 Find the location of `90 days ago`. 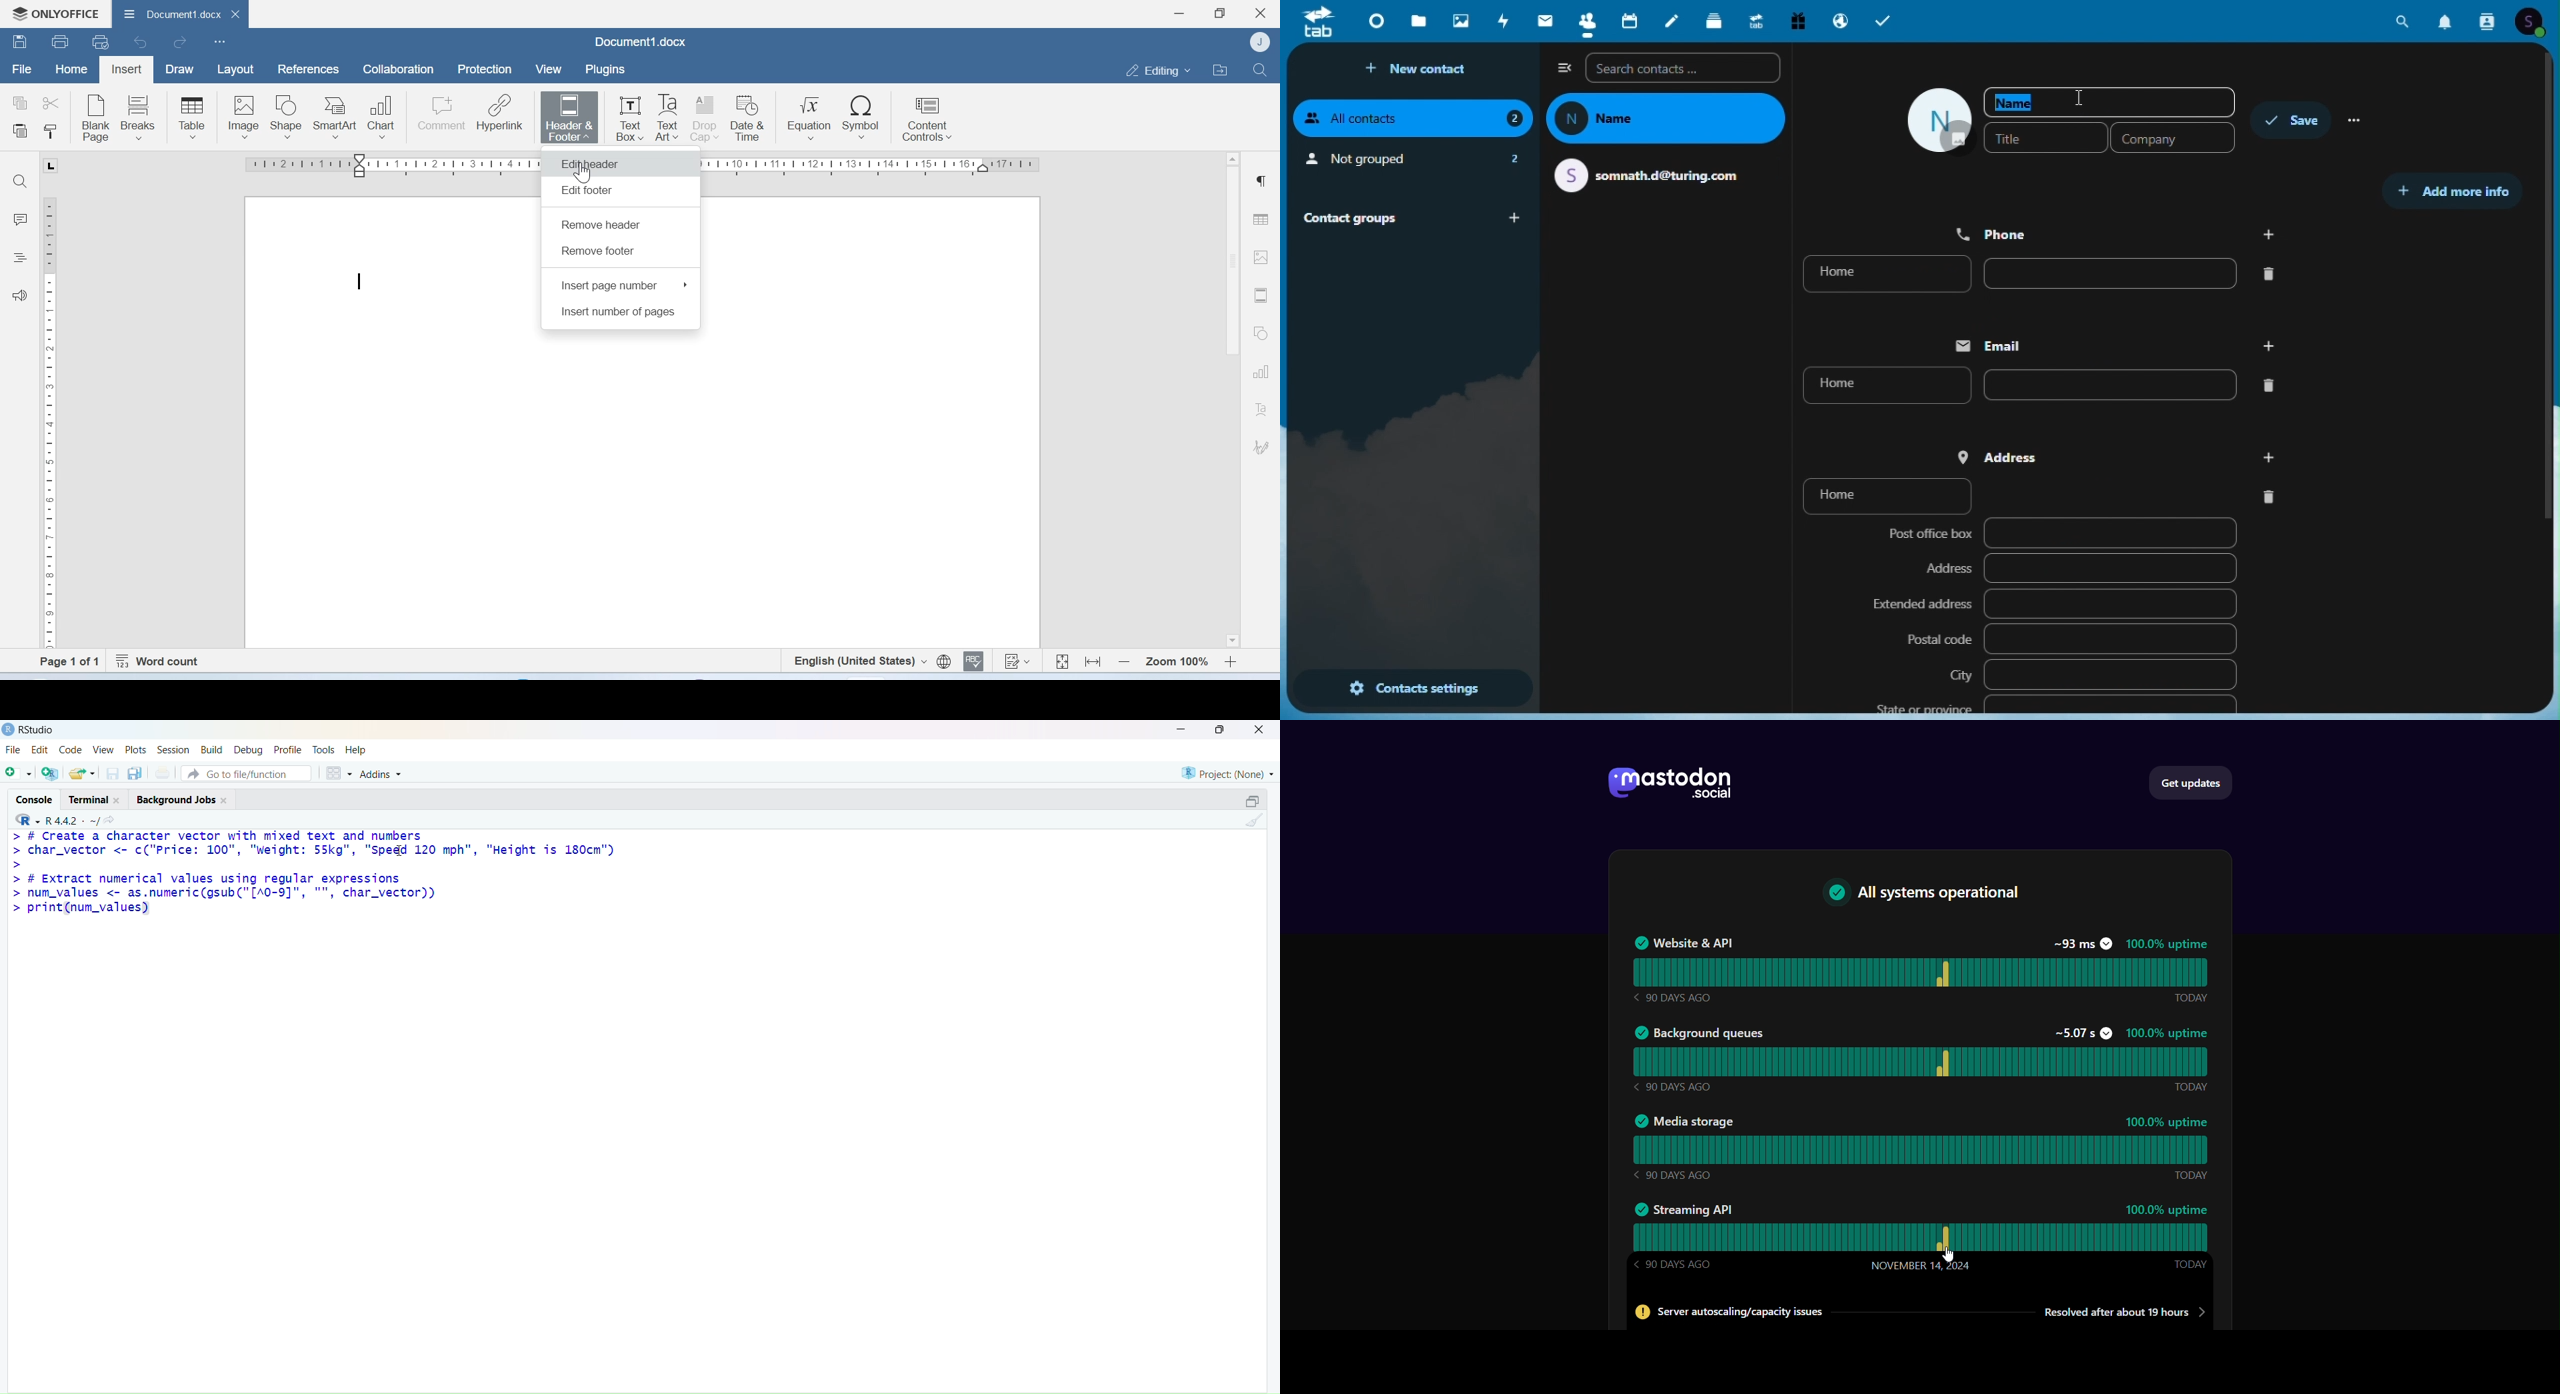

90 days ago is located at coordinates (1673, 1086).